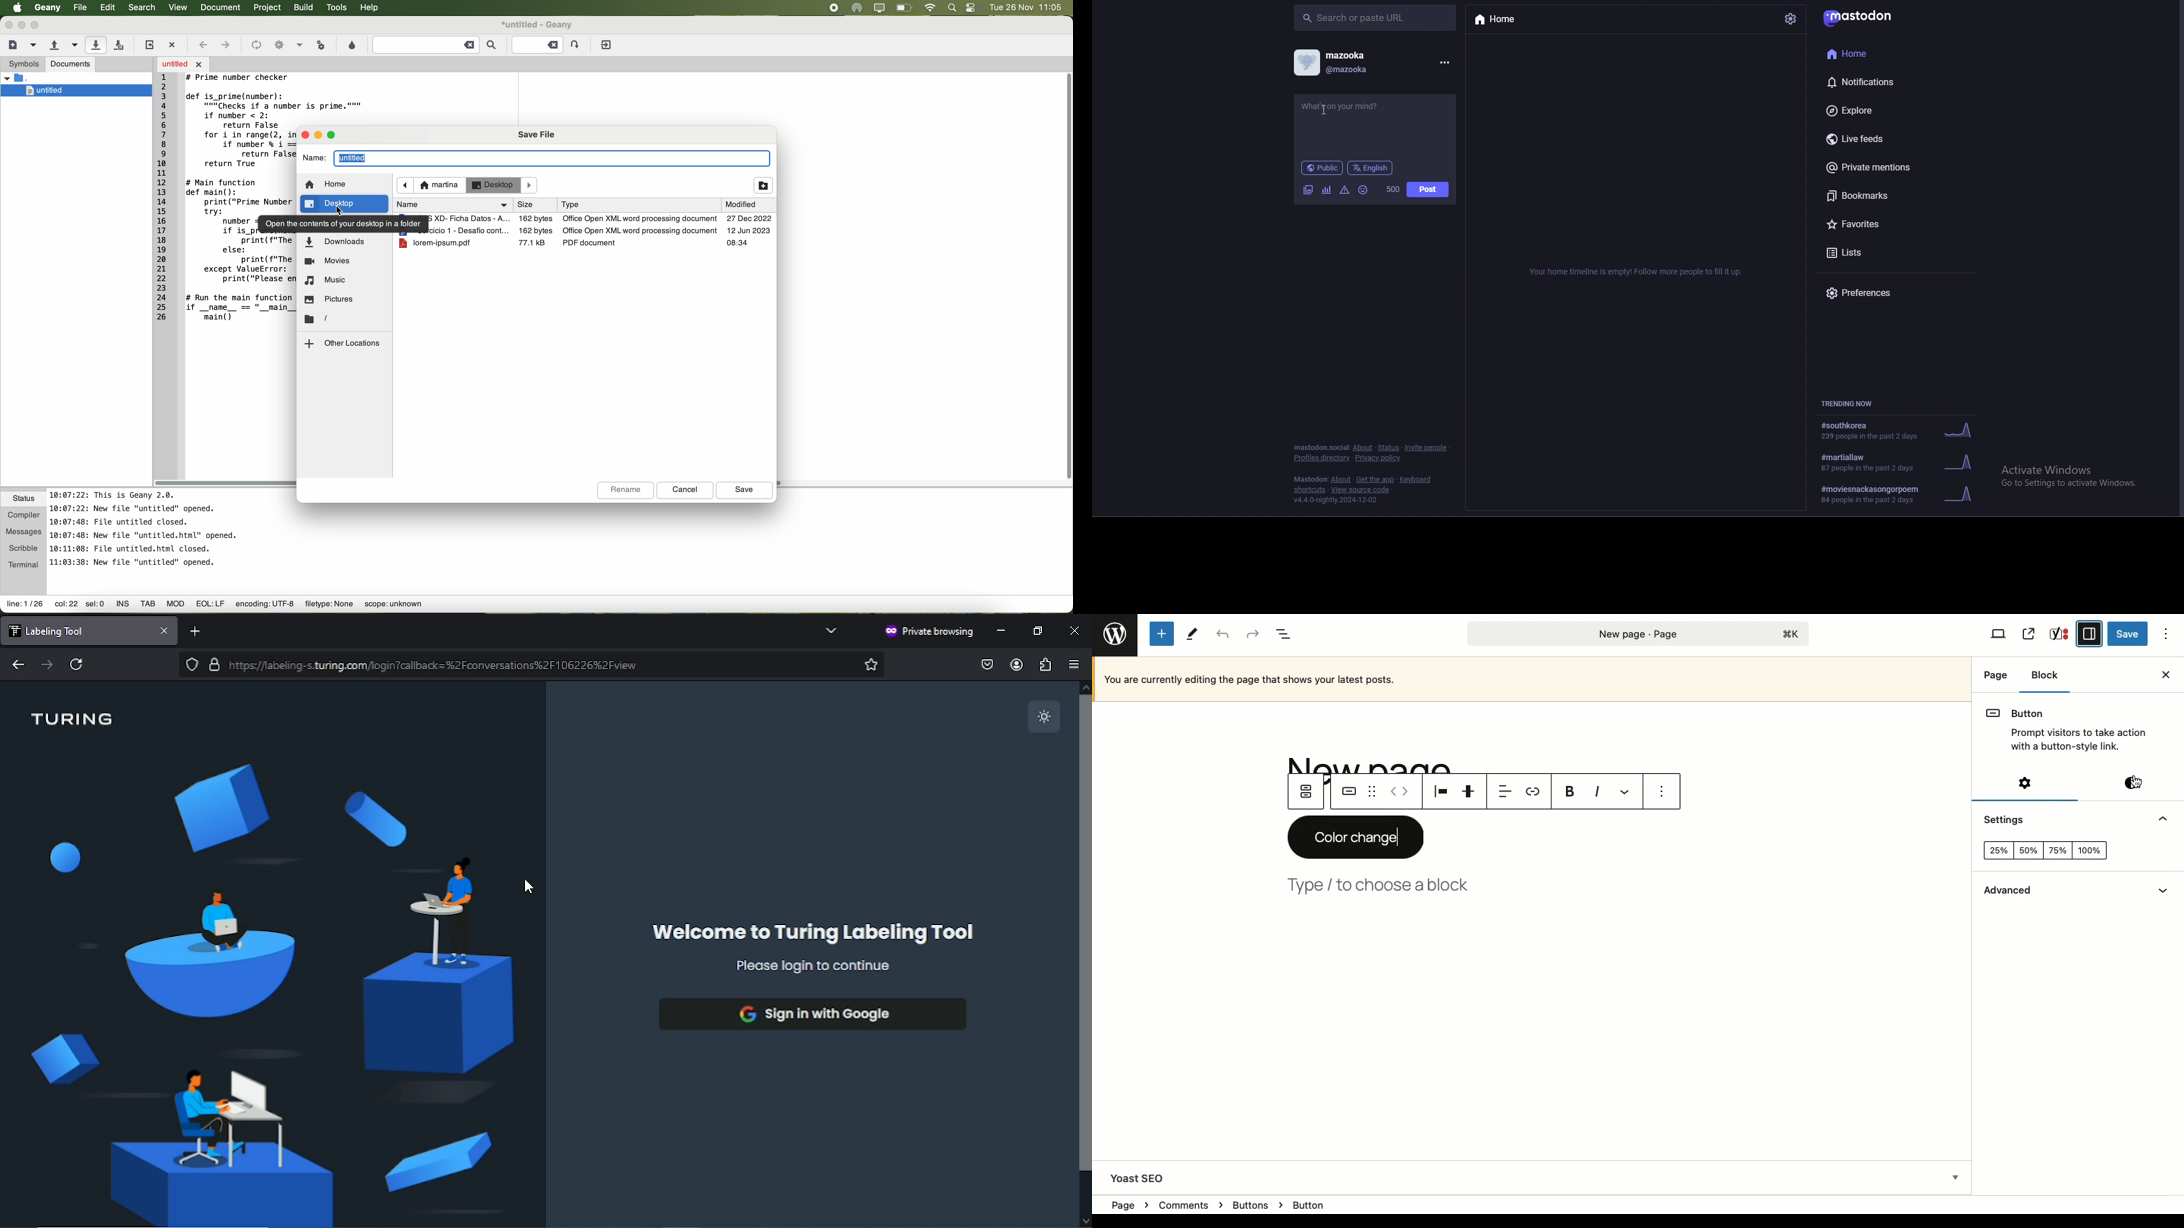 The width and height of the screenshot is (2184, 1232). Describe the element at coordinates (1338, 501) in the screenshot. I see `version` at that location.